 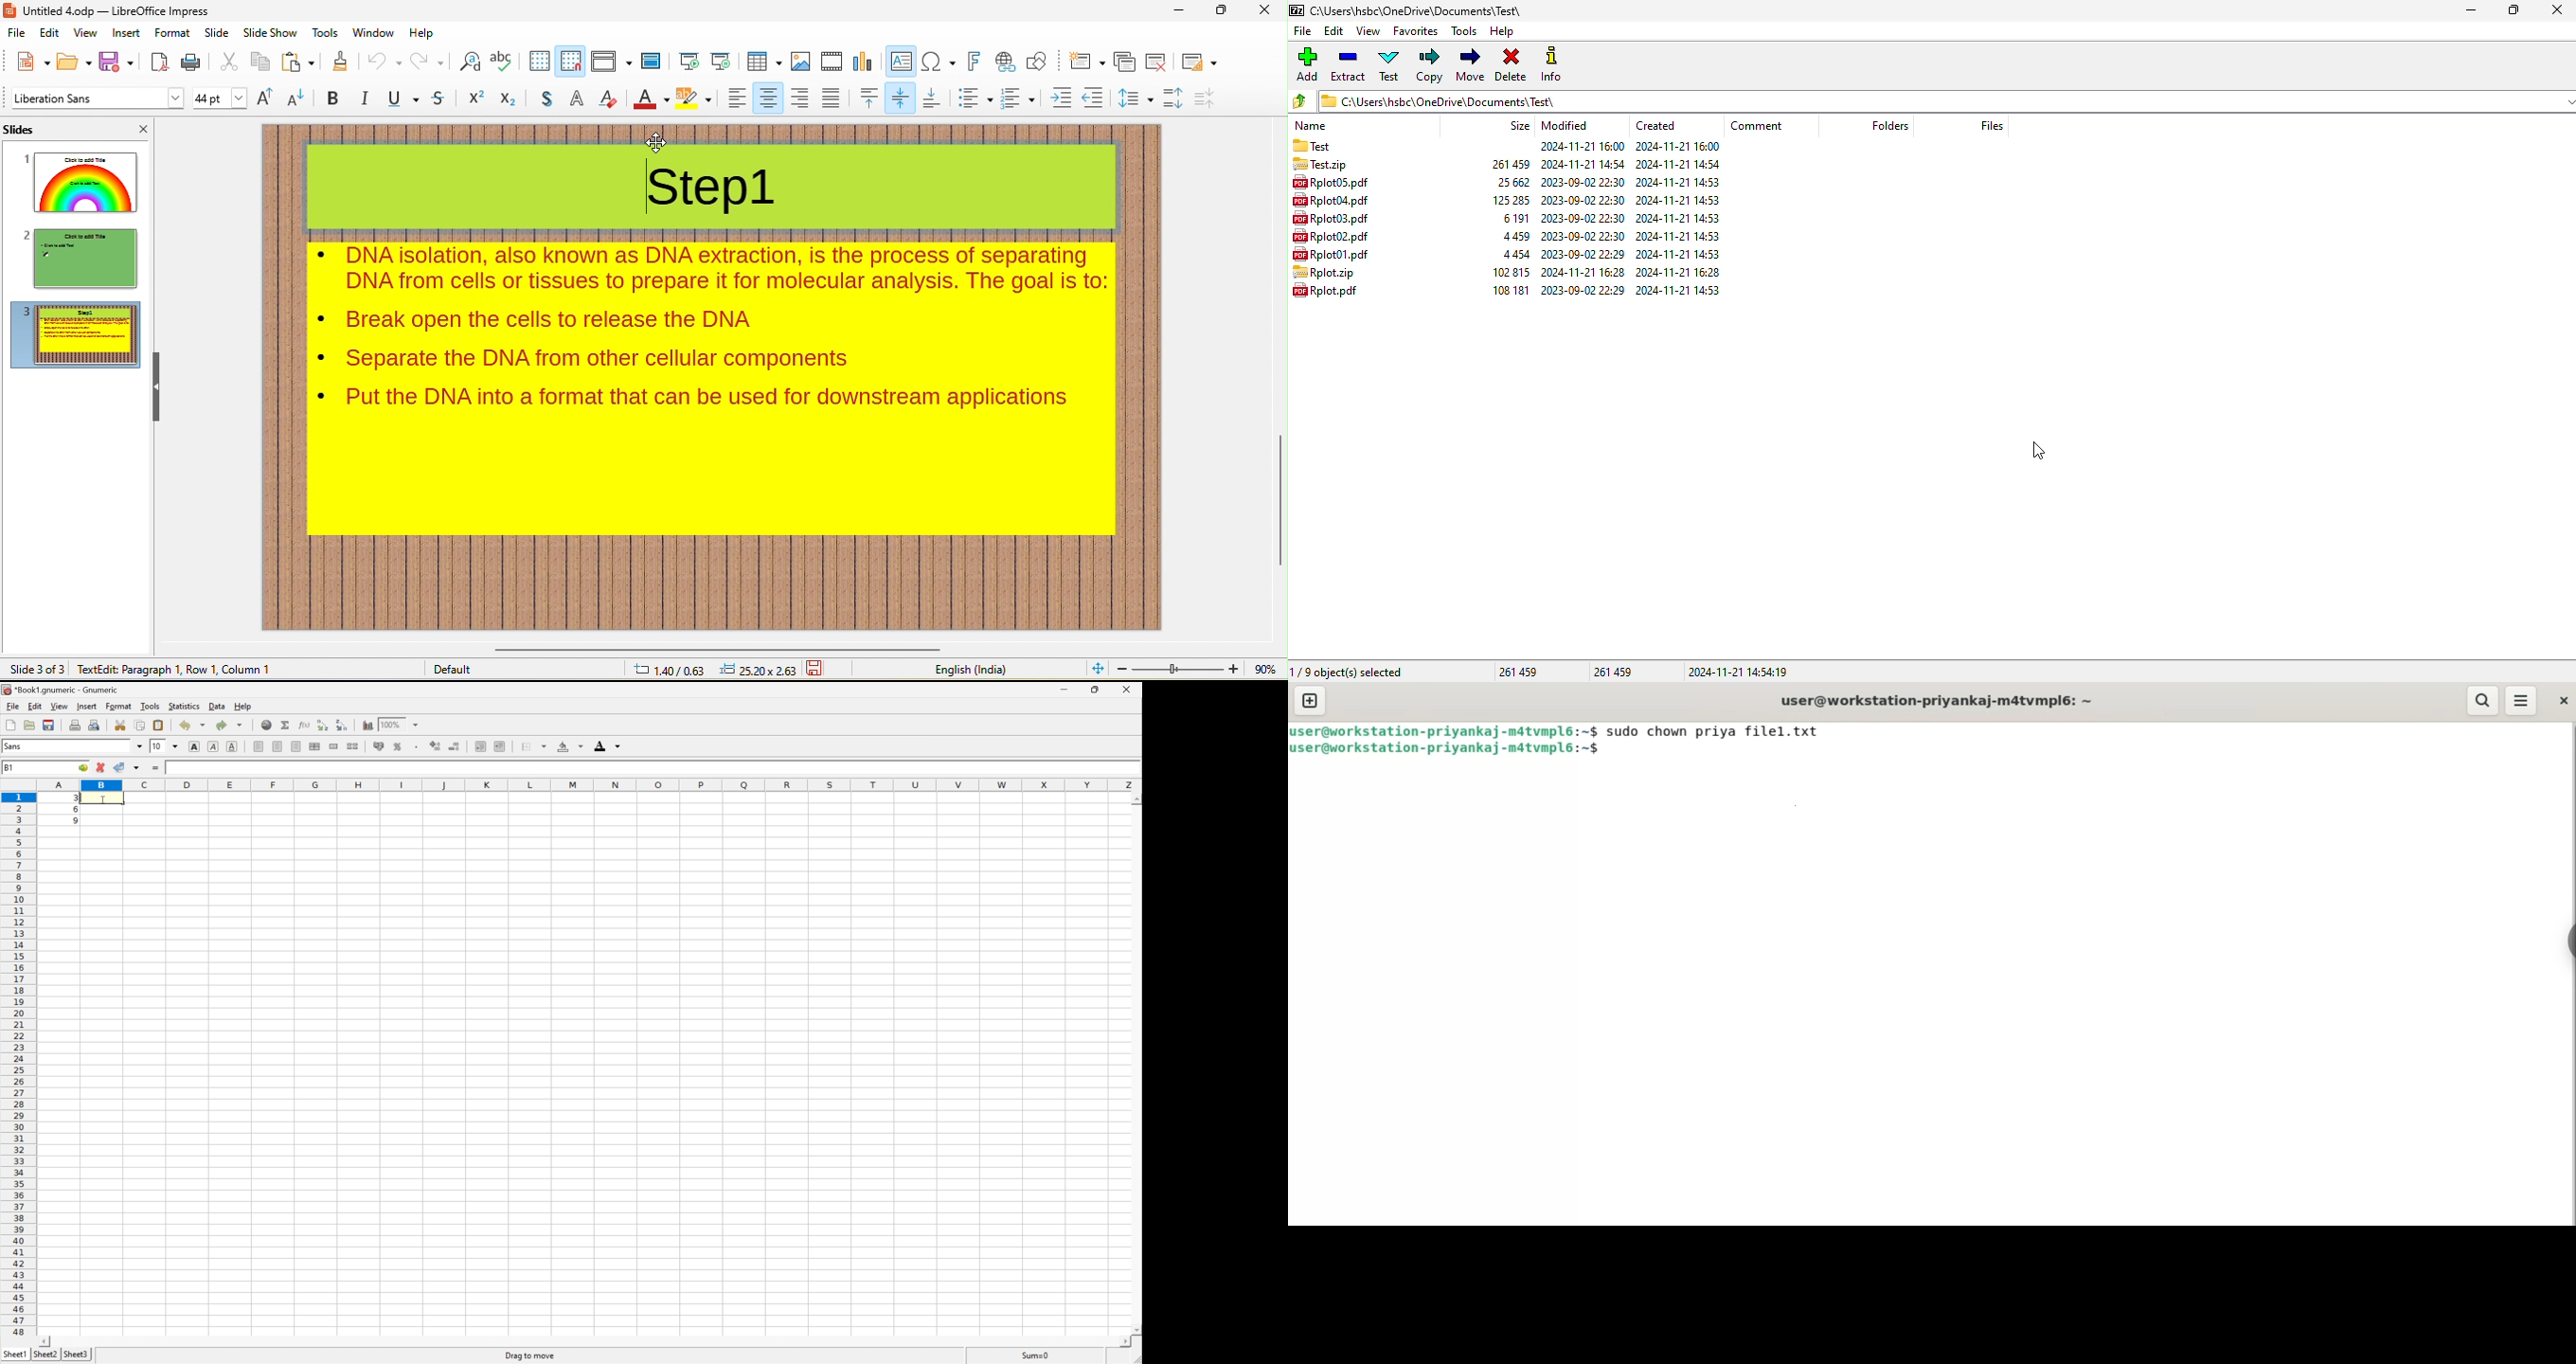 I want to click on Increase the number of decimals displayed, so click(x=436, y=745).